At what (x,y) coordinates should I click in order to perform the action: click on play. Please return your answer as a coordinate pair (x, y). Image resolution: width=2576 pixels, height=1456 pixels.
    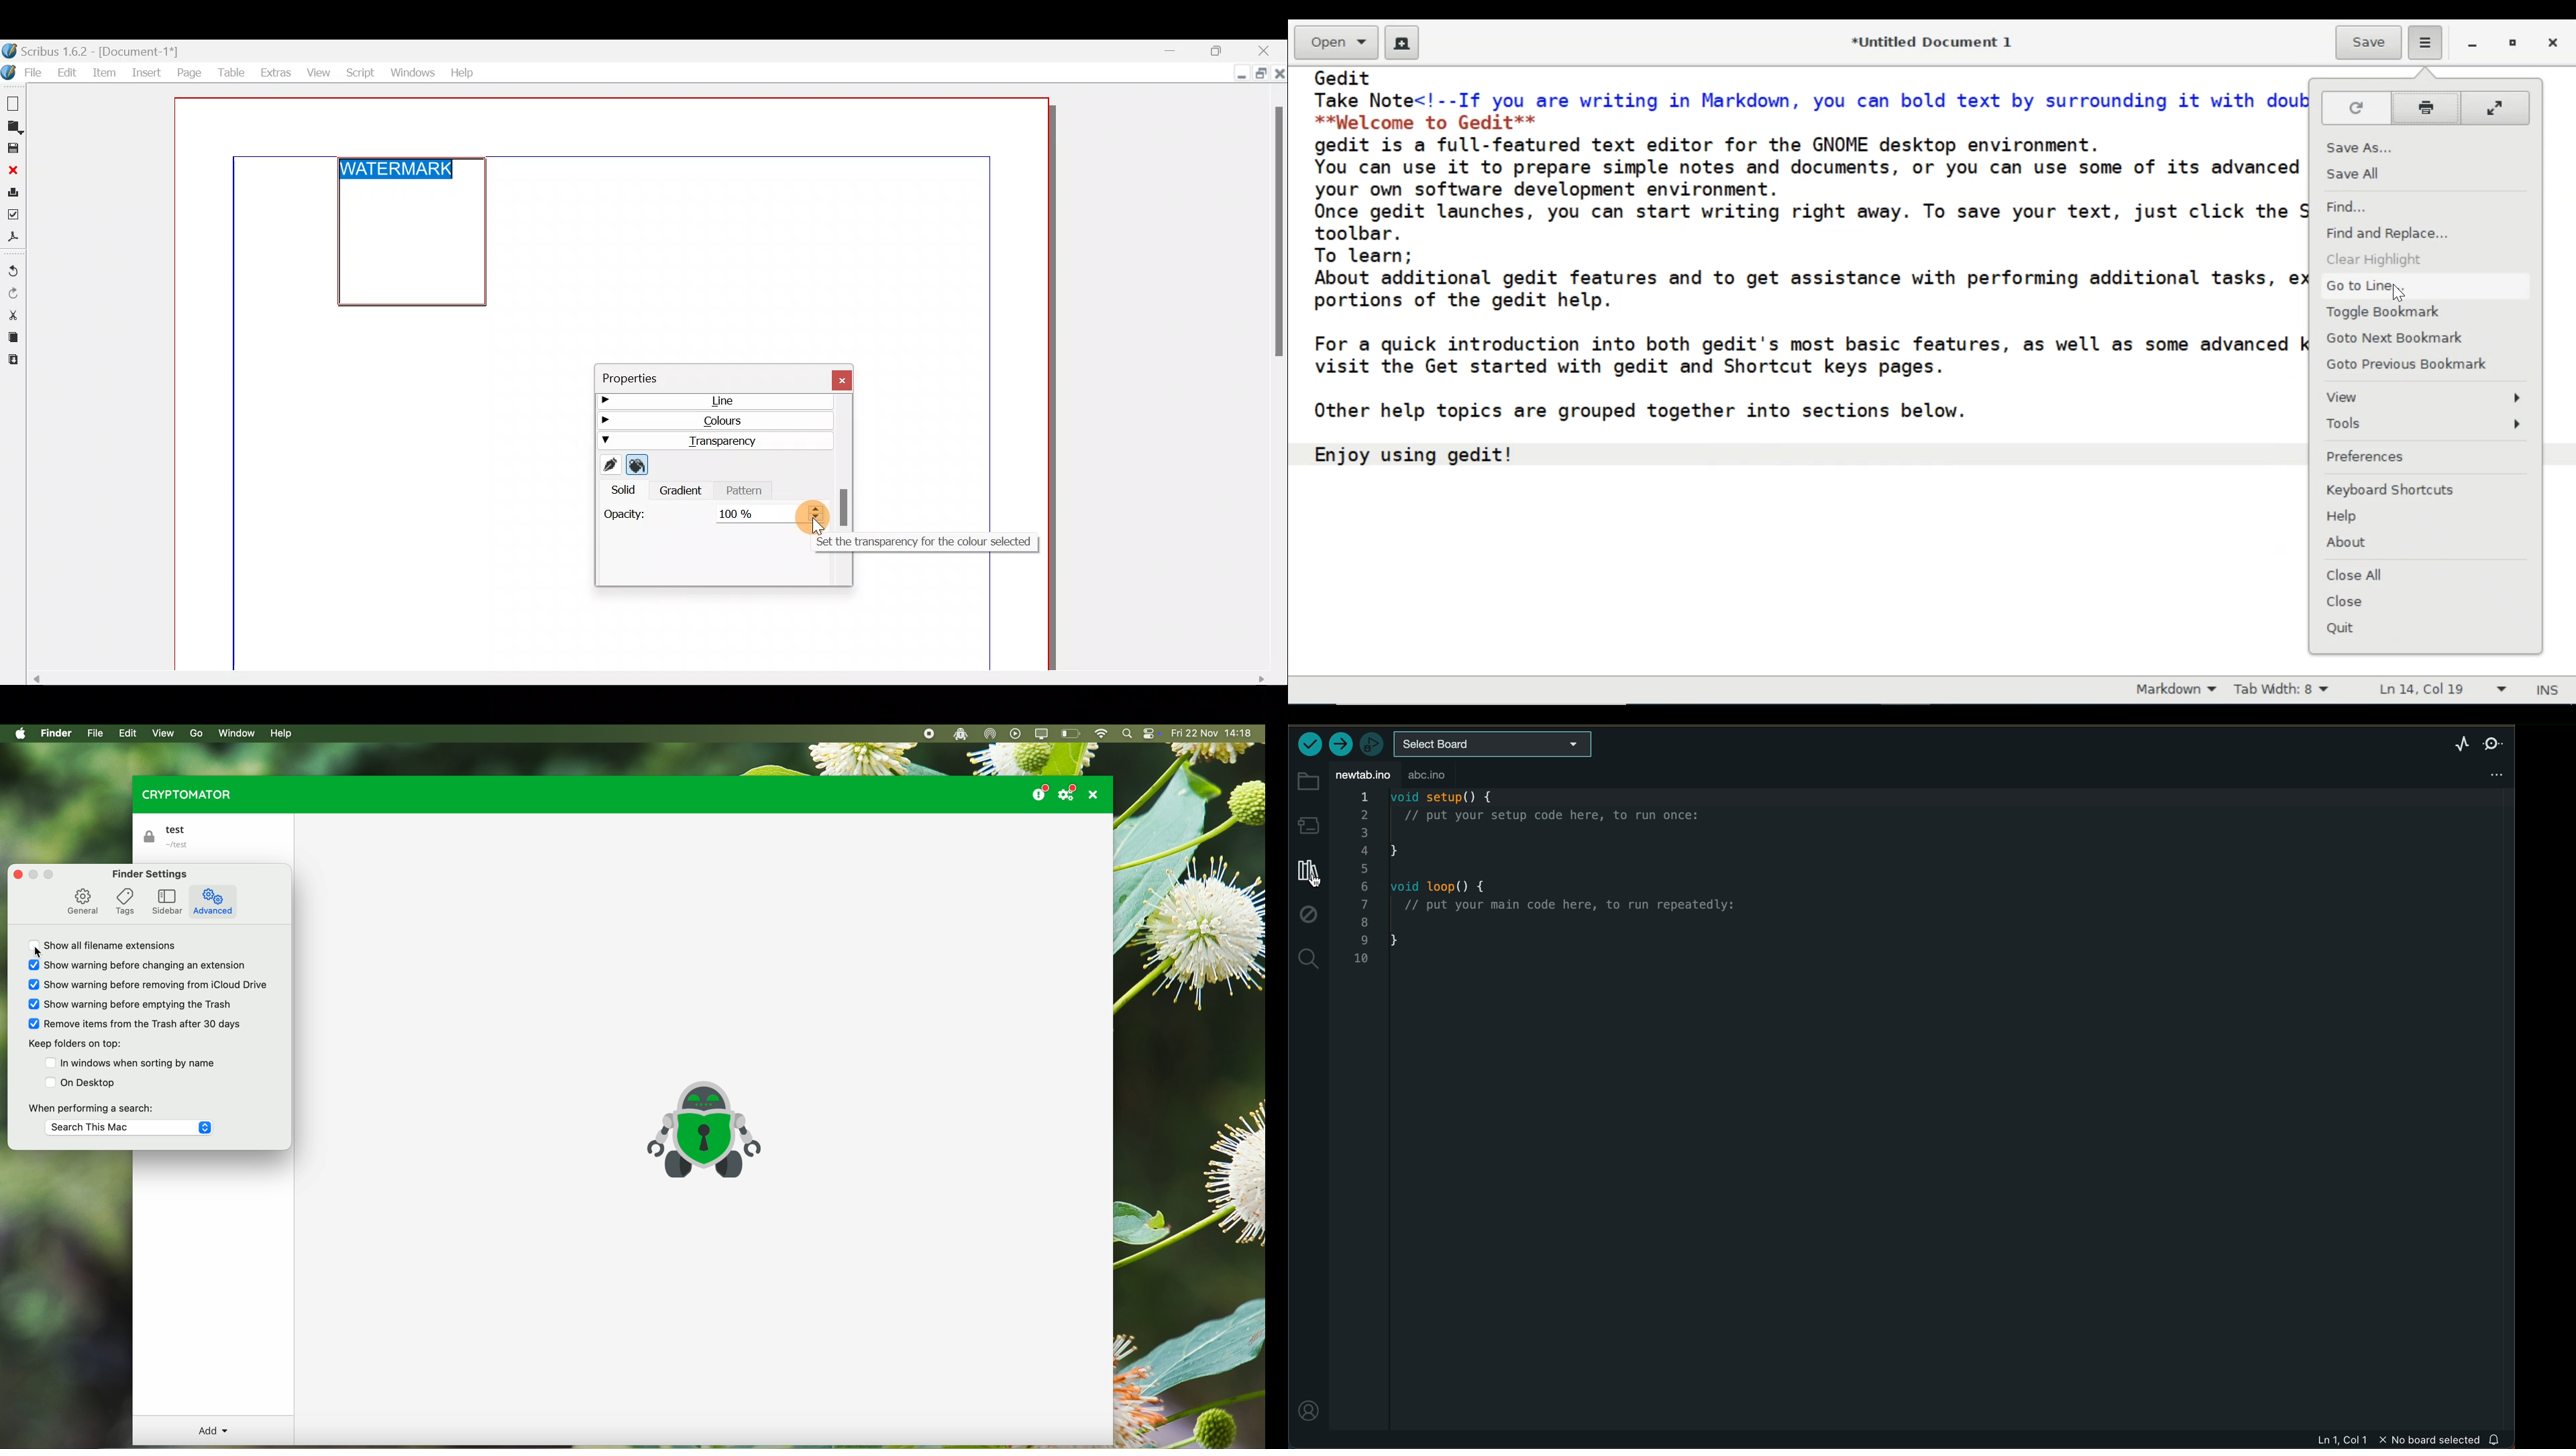
    Looking at the image, I should click on (1016, 733).